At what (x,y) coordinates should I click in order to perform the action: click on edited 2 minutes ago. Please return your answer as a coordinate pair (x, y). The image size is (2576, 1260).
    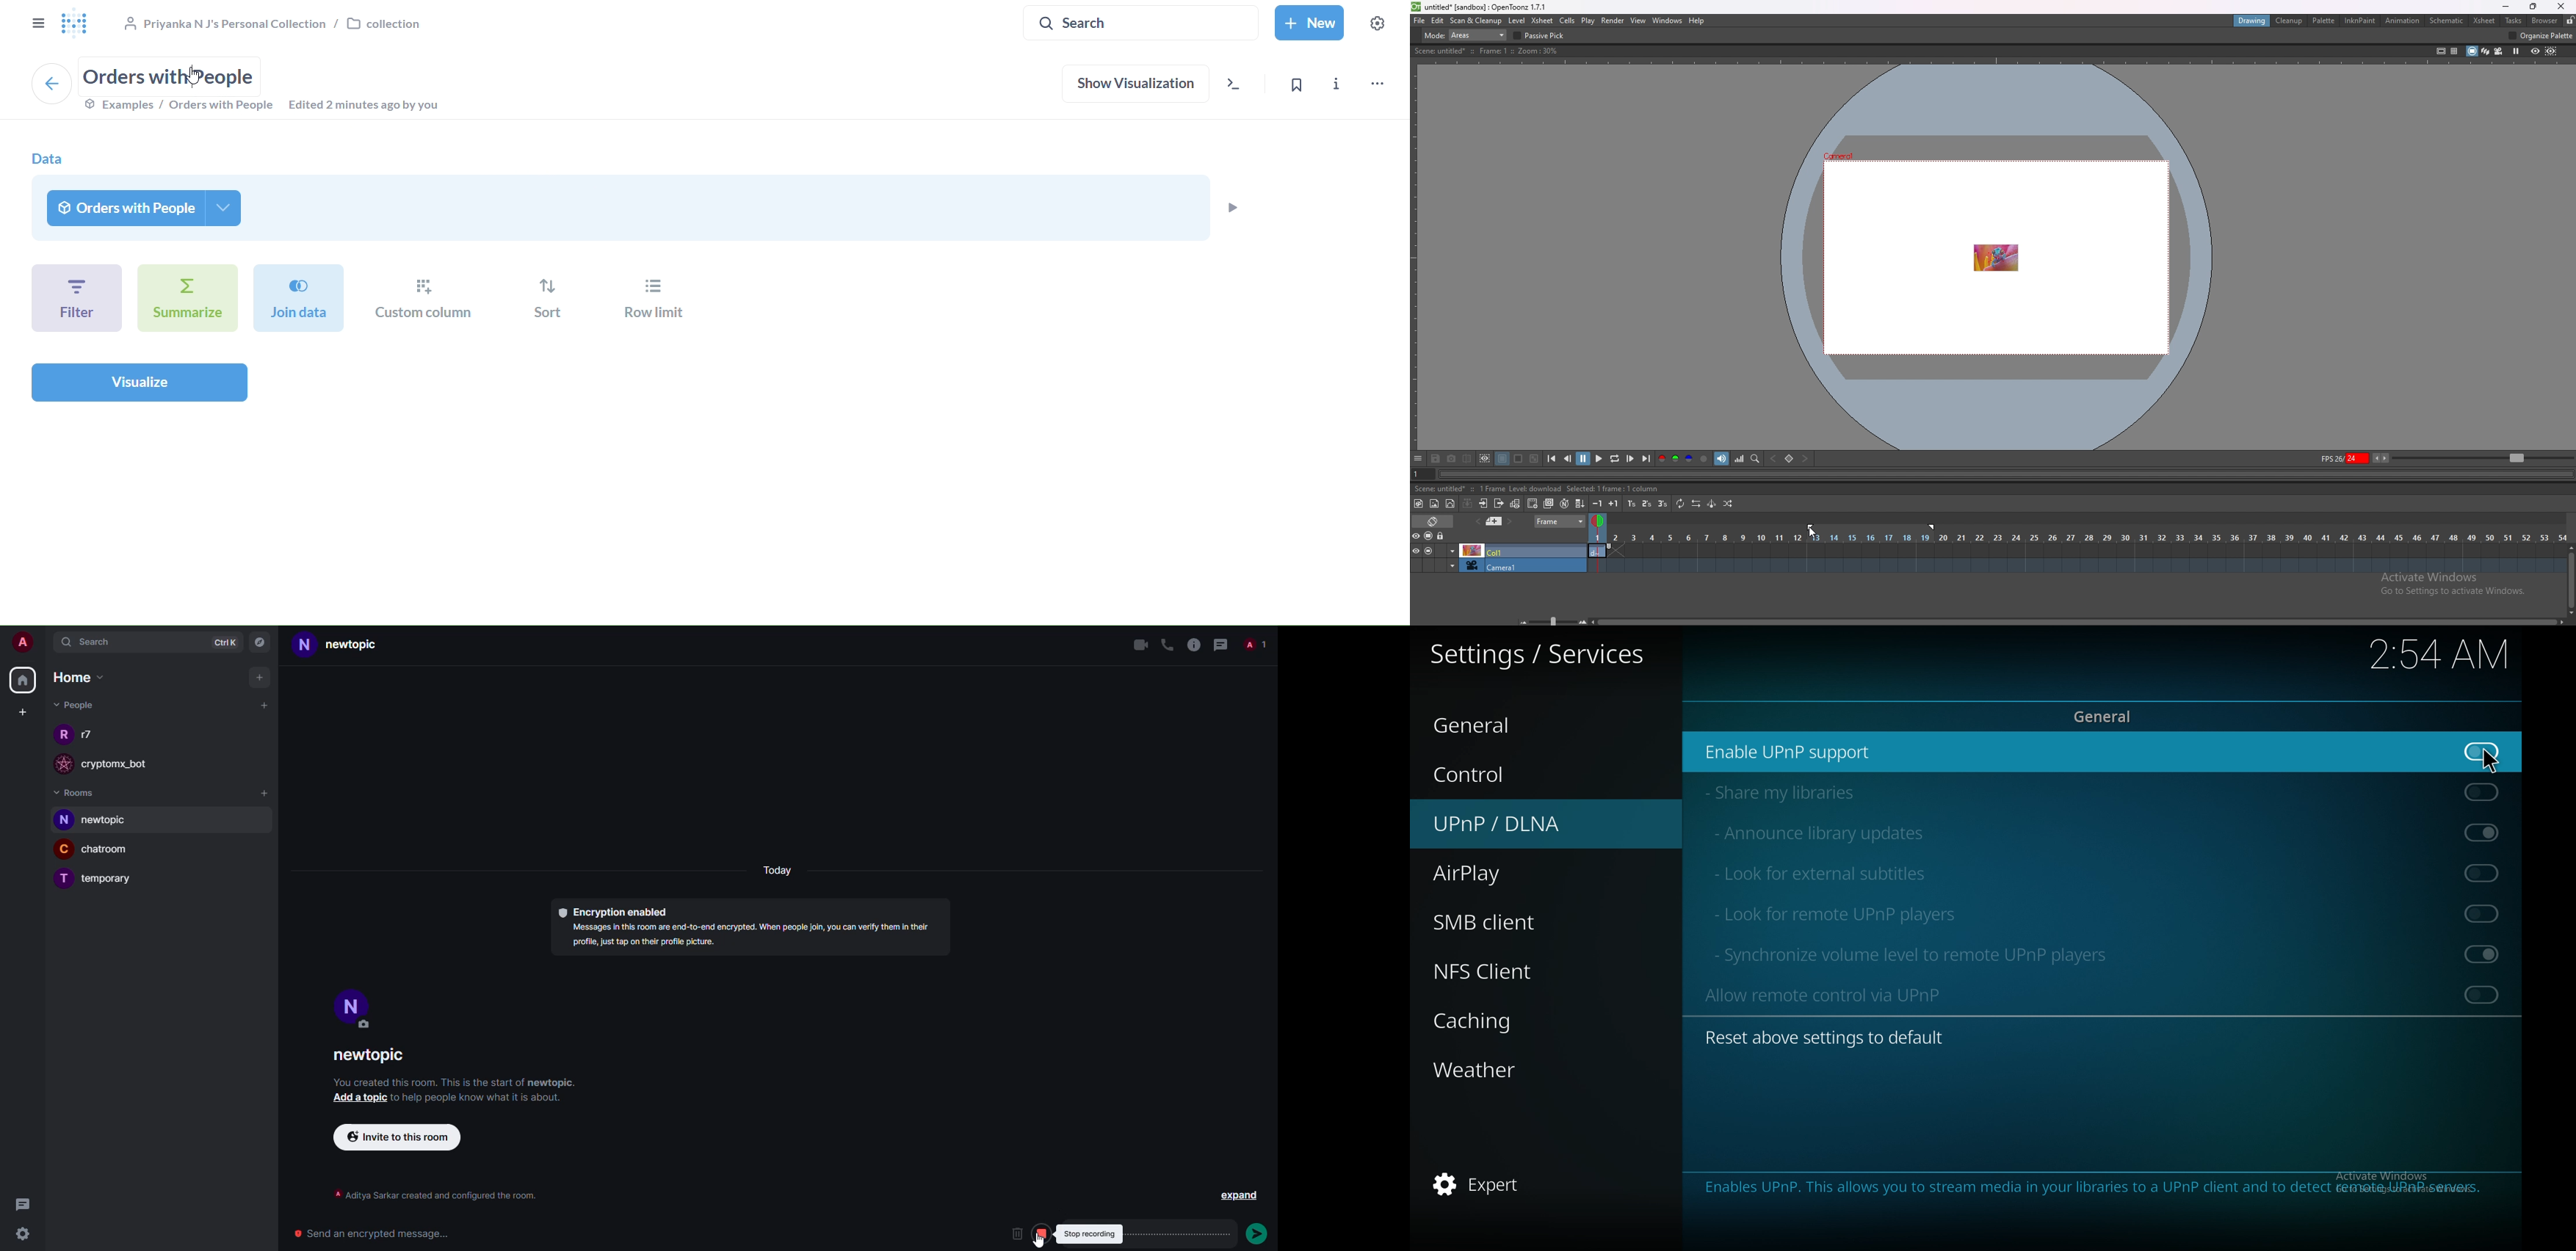
    Looking at the image, I should click on (370, 106).